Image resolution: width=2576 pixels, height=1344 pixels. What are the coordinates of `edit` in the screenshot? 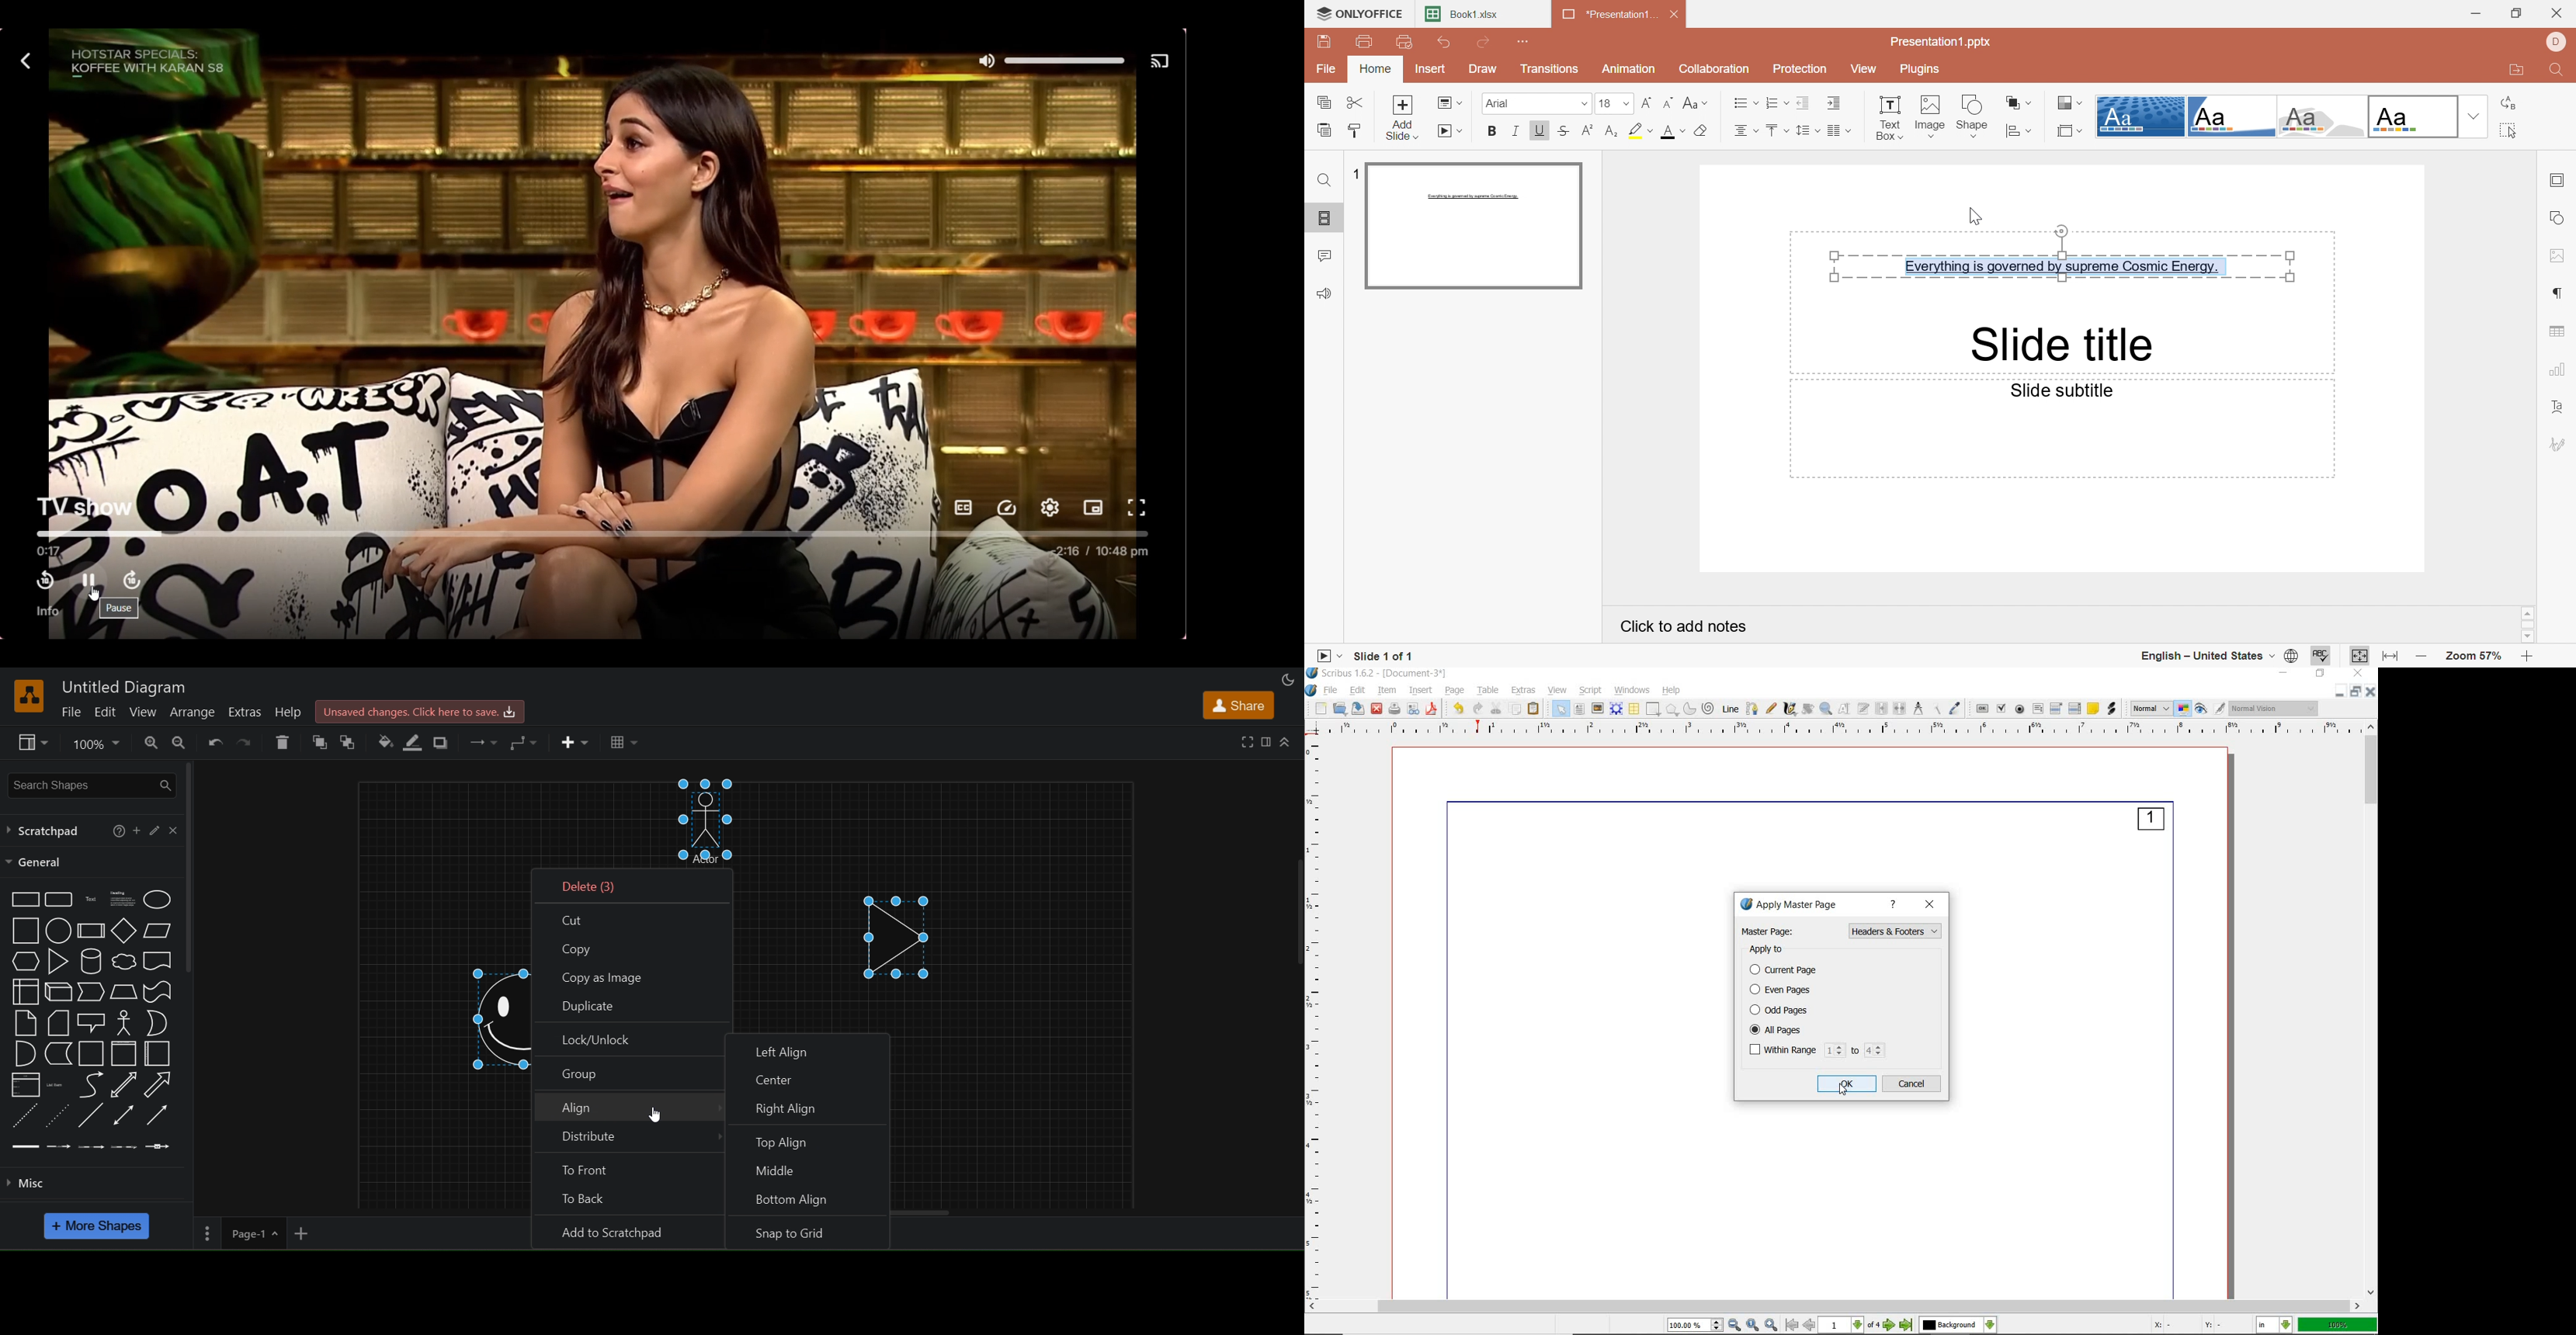 It's located at (1357, 690).